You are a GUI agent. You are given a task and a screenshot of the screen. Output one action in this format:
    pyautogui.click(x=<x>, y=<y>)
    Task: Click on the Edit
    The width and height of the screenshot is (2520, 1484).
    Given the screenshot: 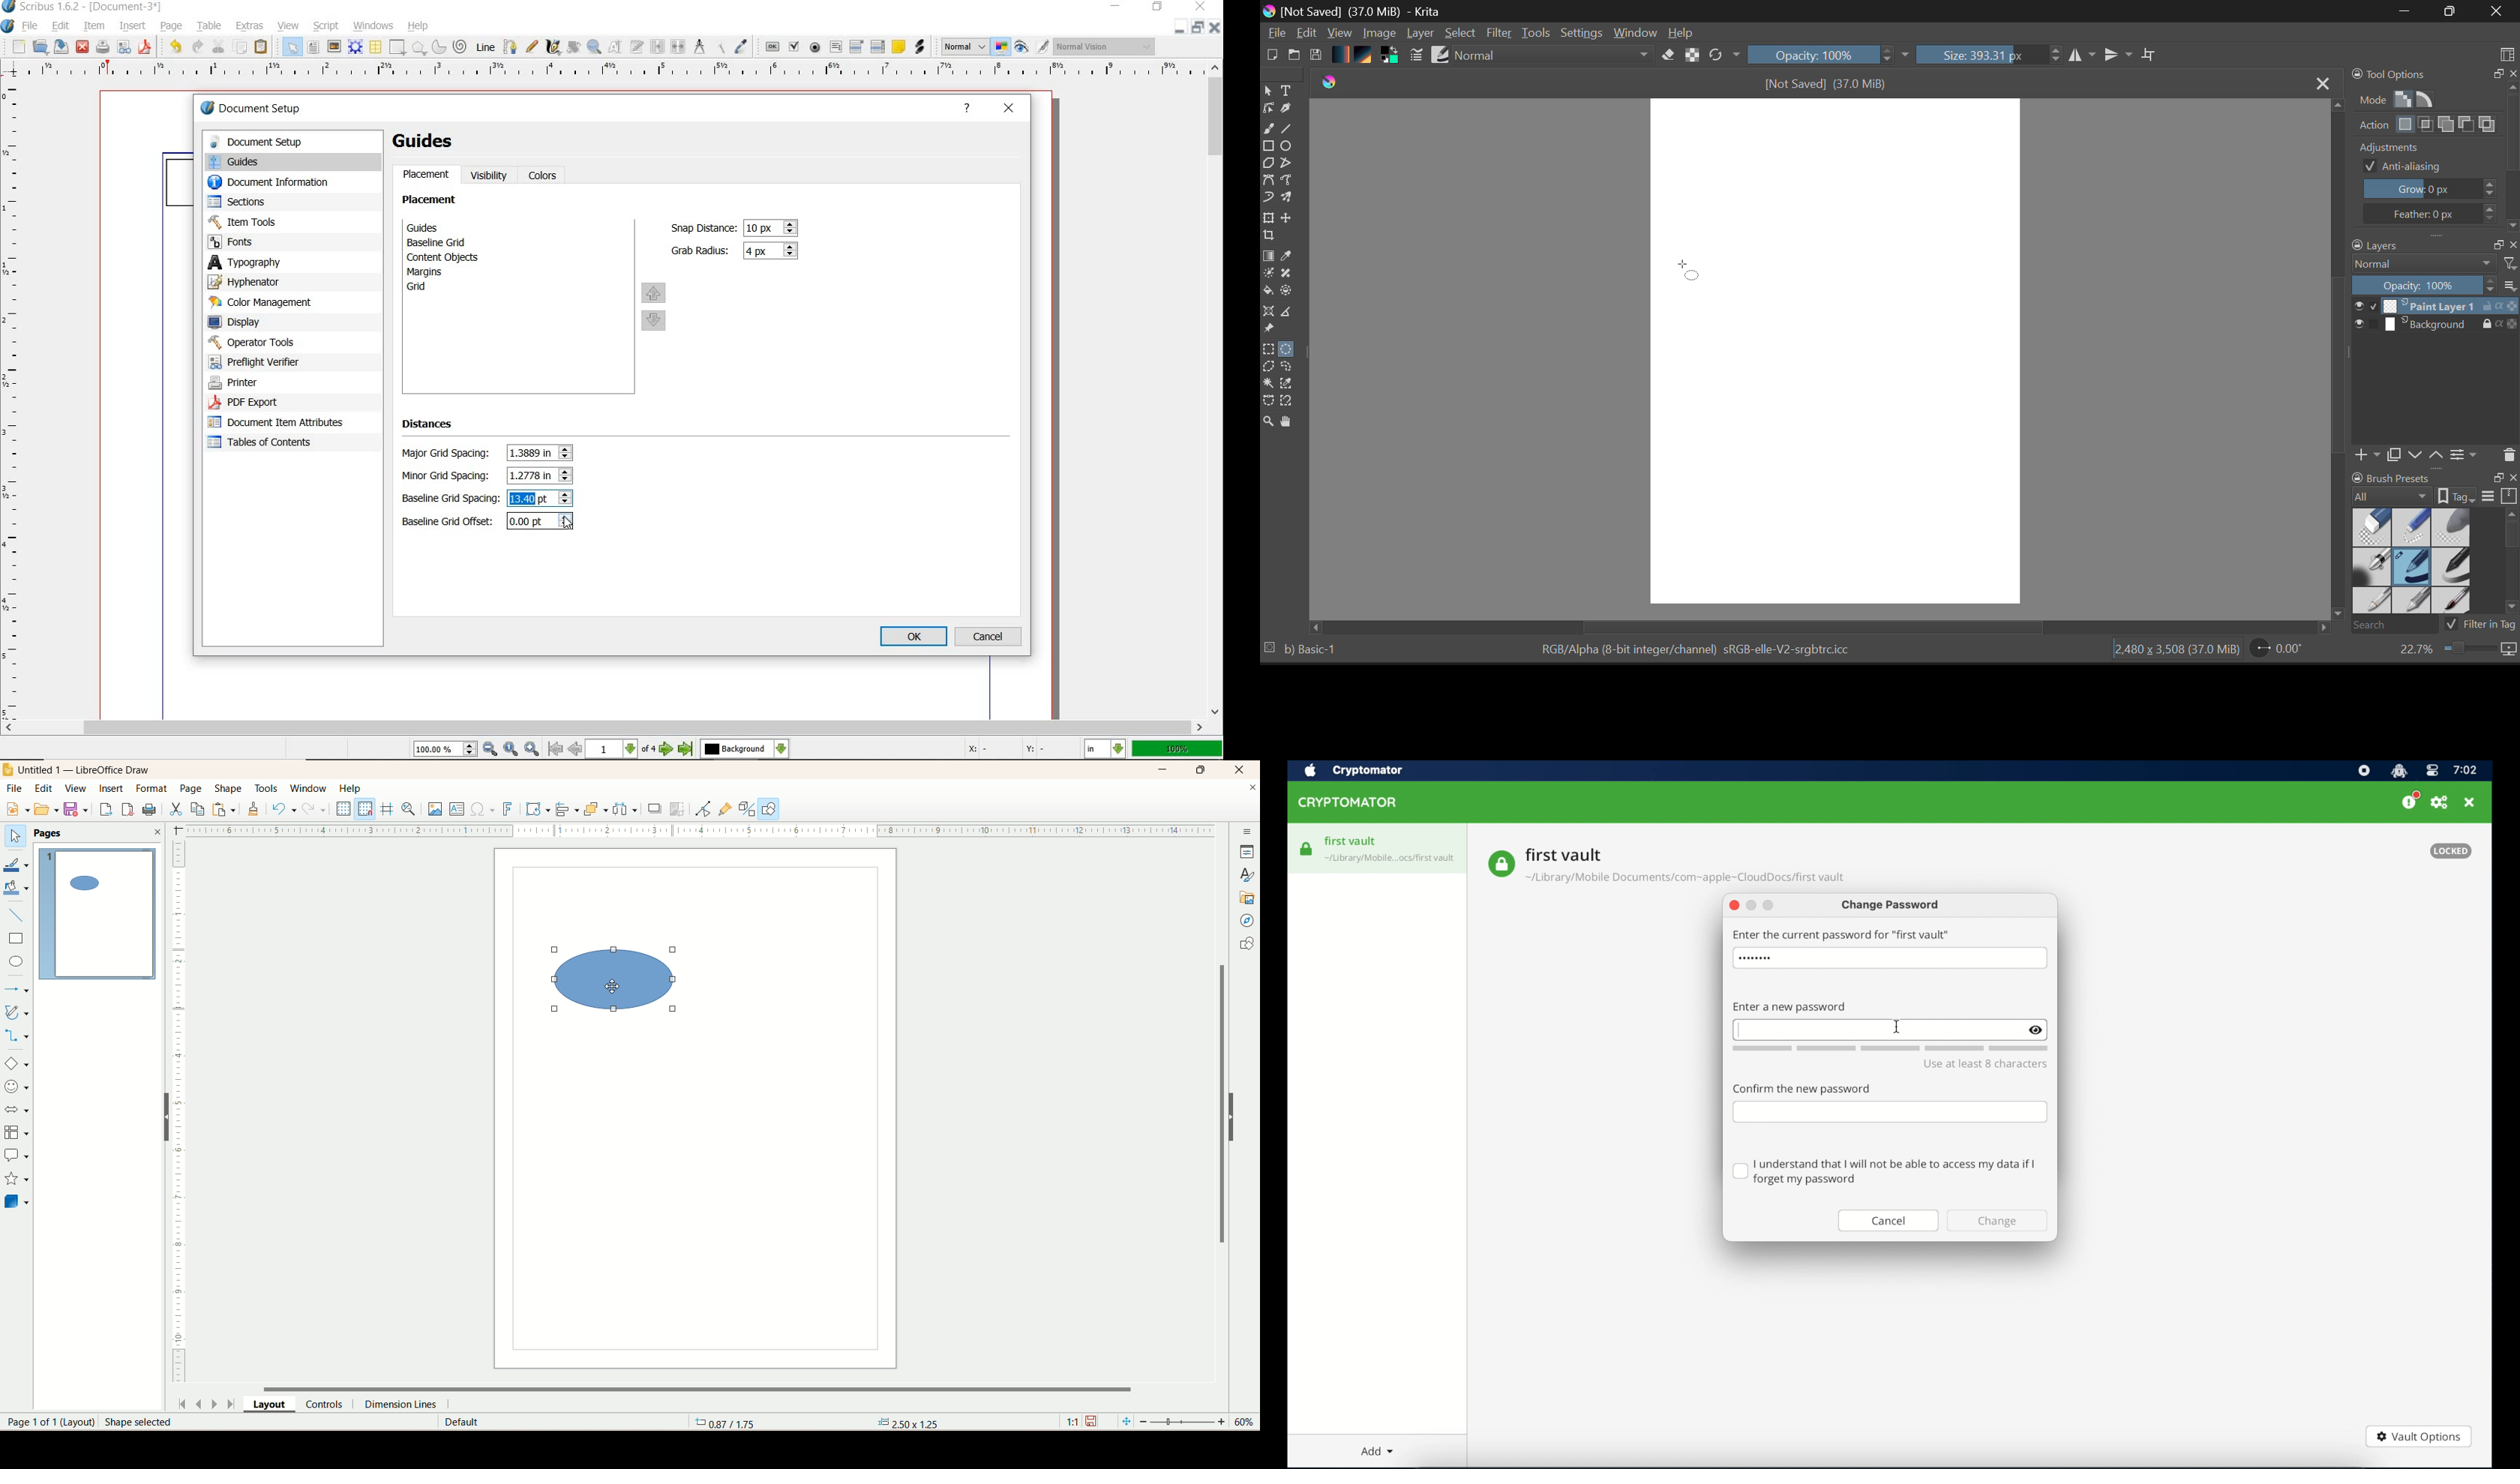 What is the action you would take?
    pyautogui.click(x=1308, y=33)
    